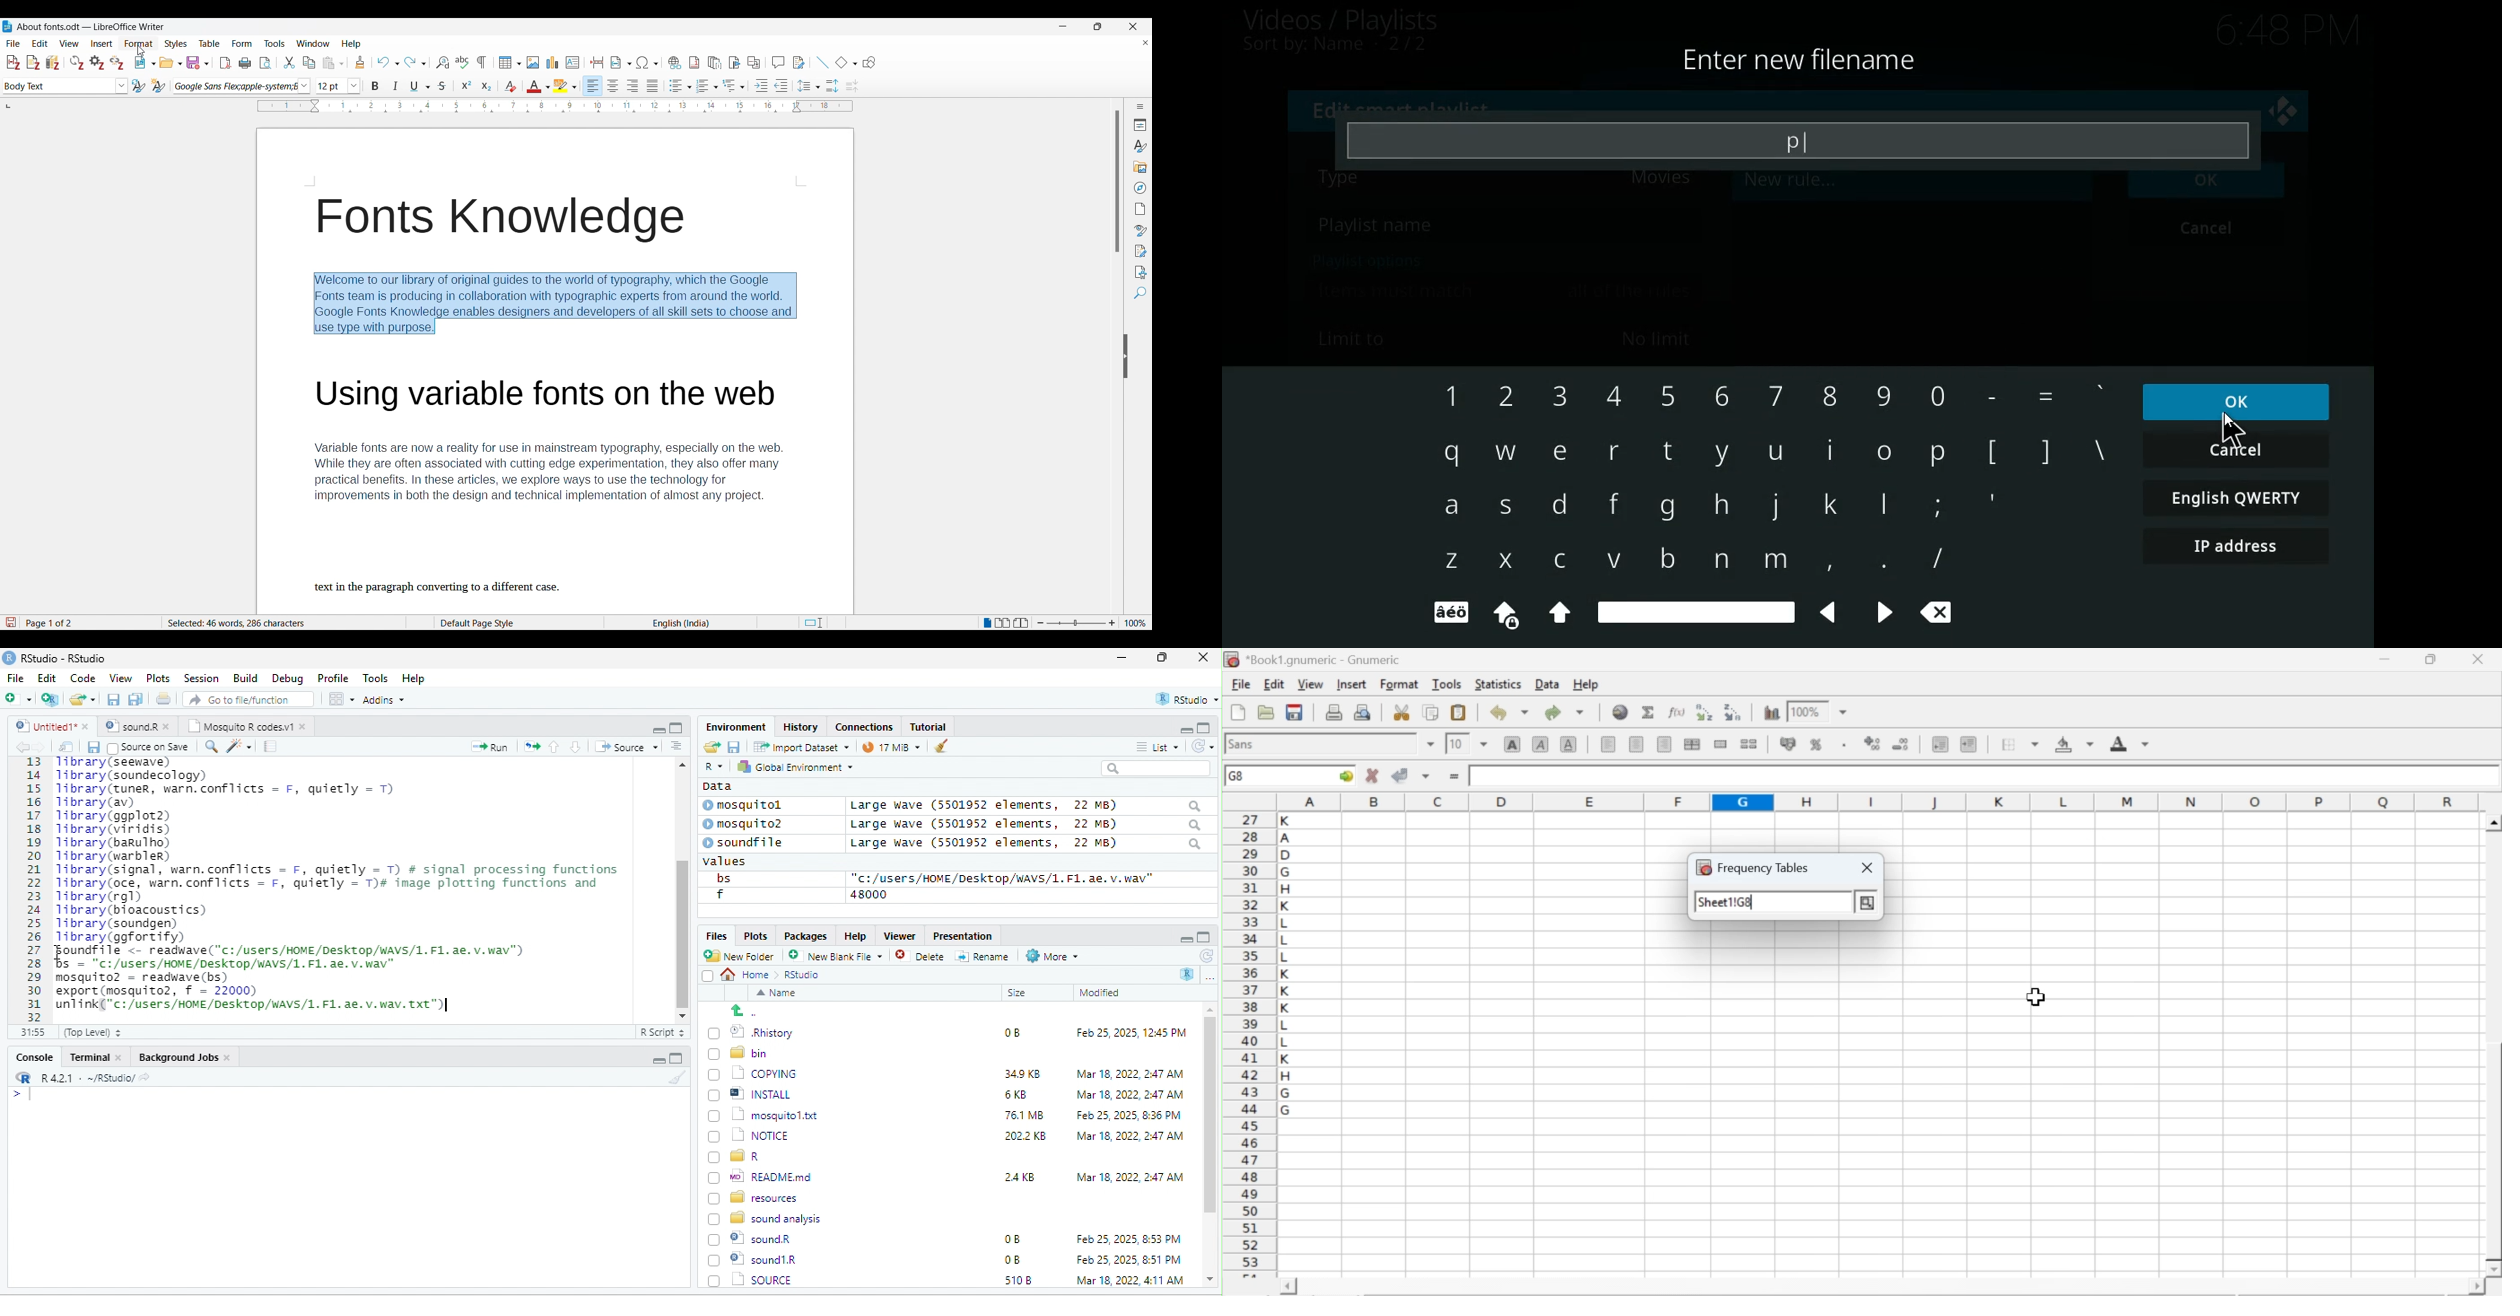 This screenshot has height=1316, width=2520. Describe the element at coordinates (2386, 659) in the screenshot. I see `minimize` at that location.